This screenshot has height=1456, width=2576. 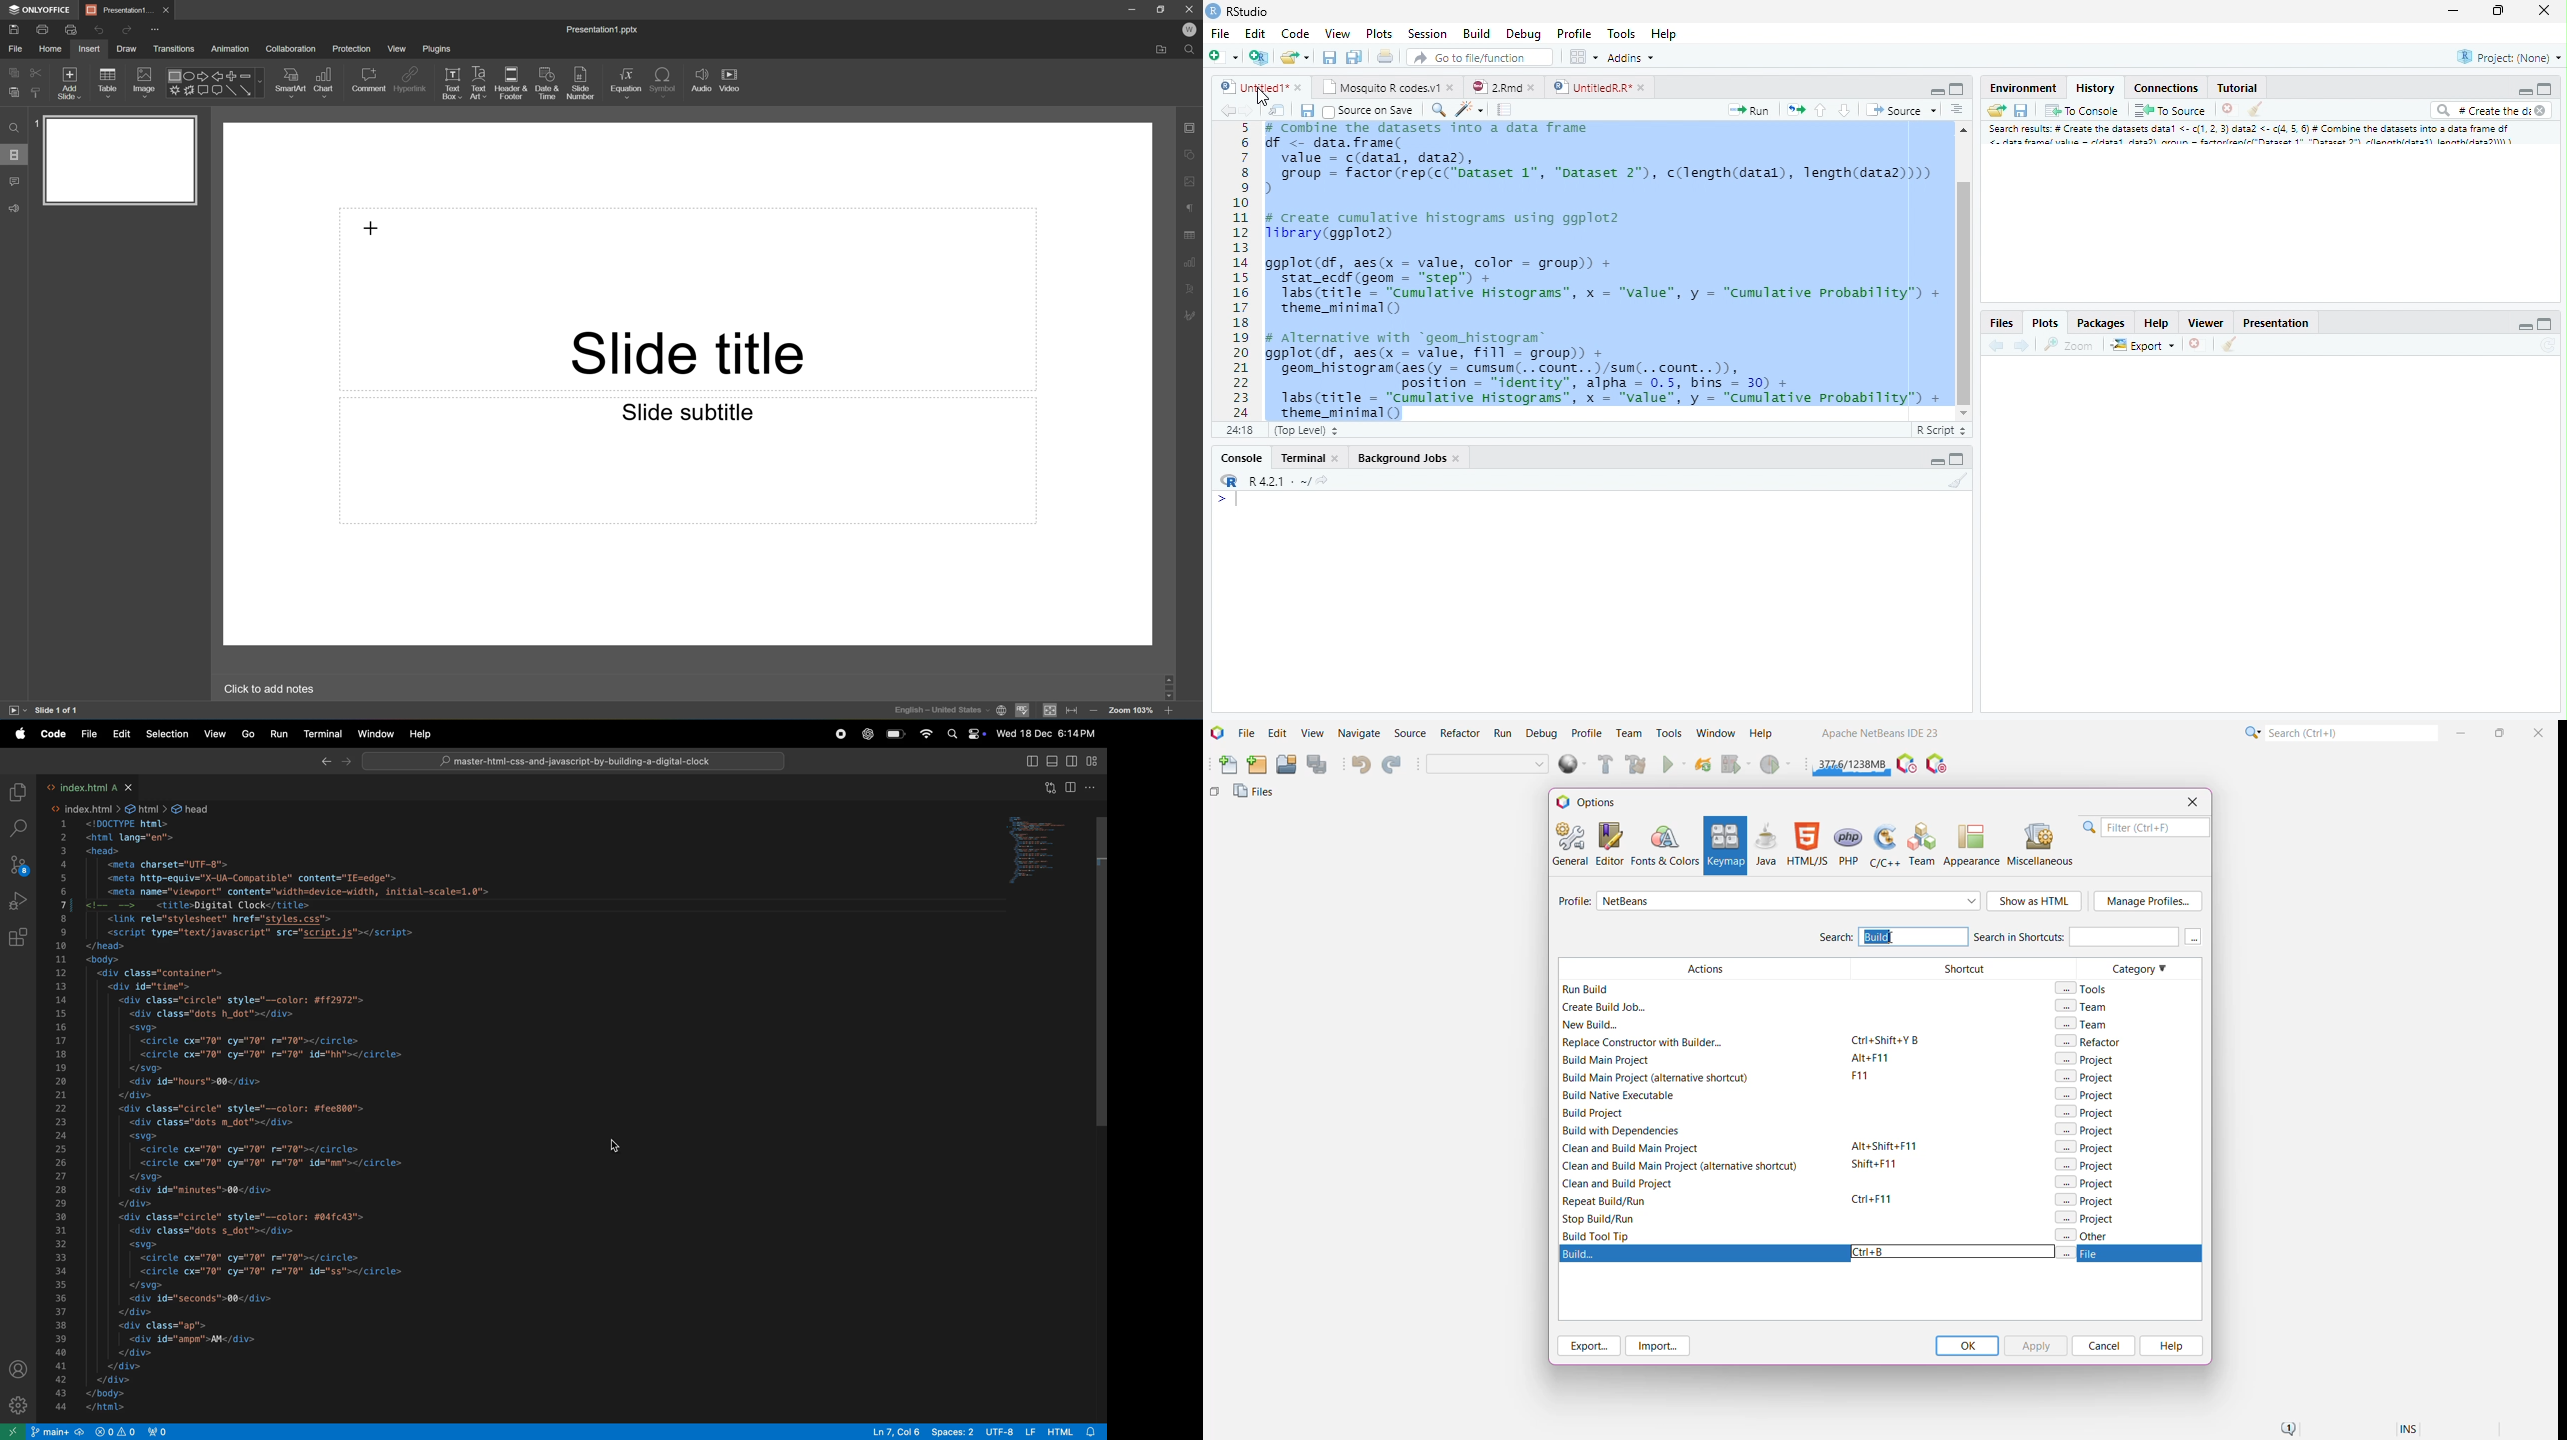 What do you see at coordinates (1050, 711) in the screenshot?
I see `Fit to slide` at bounding box center [1050, 711].